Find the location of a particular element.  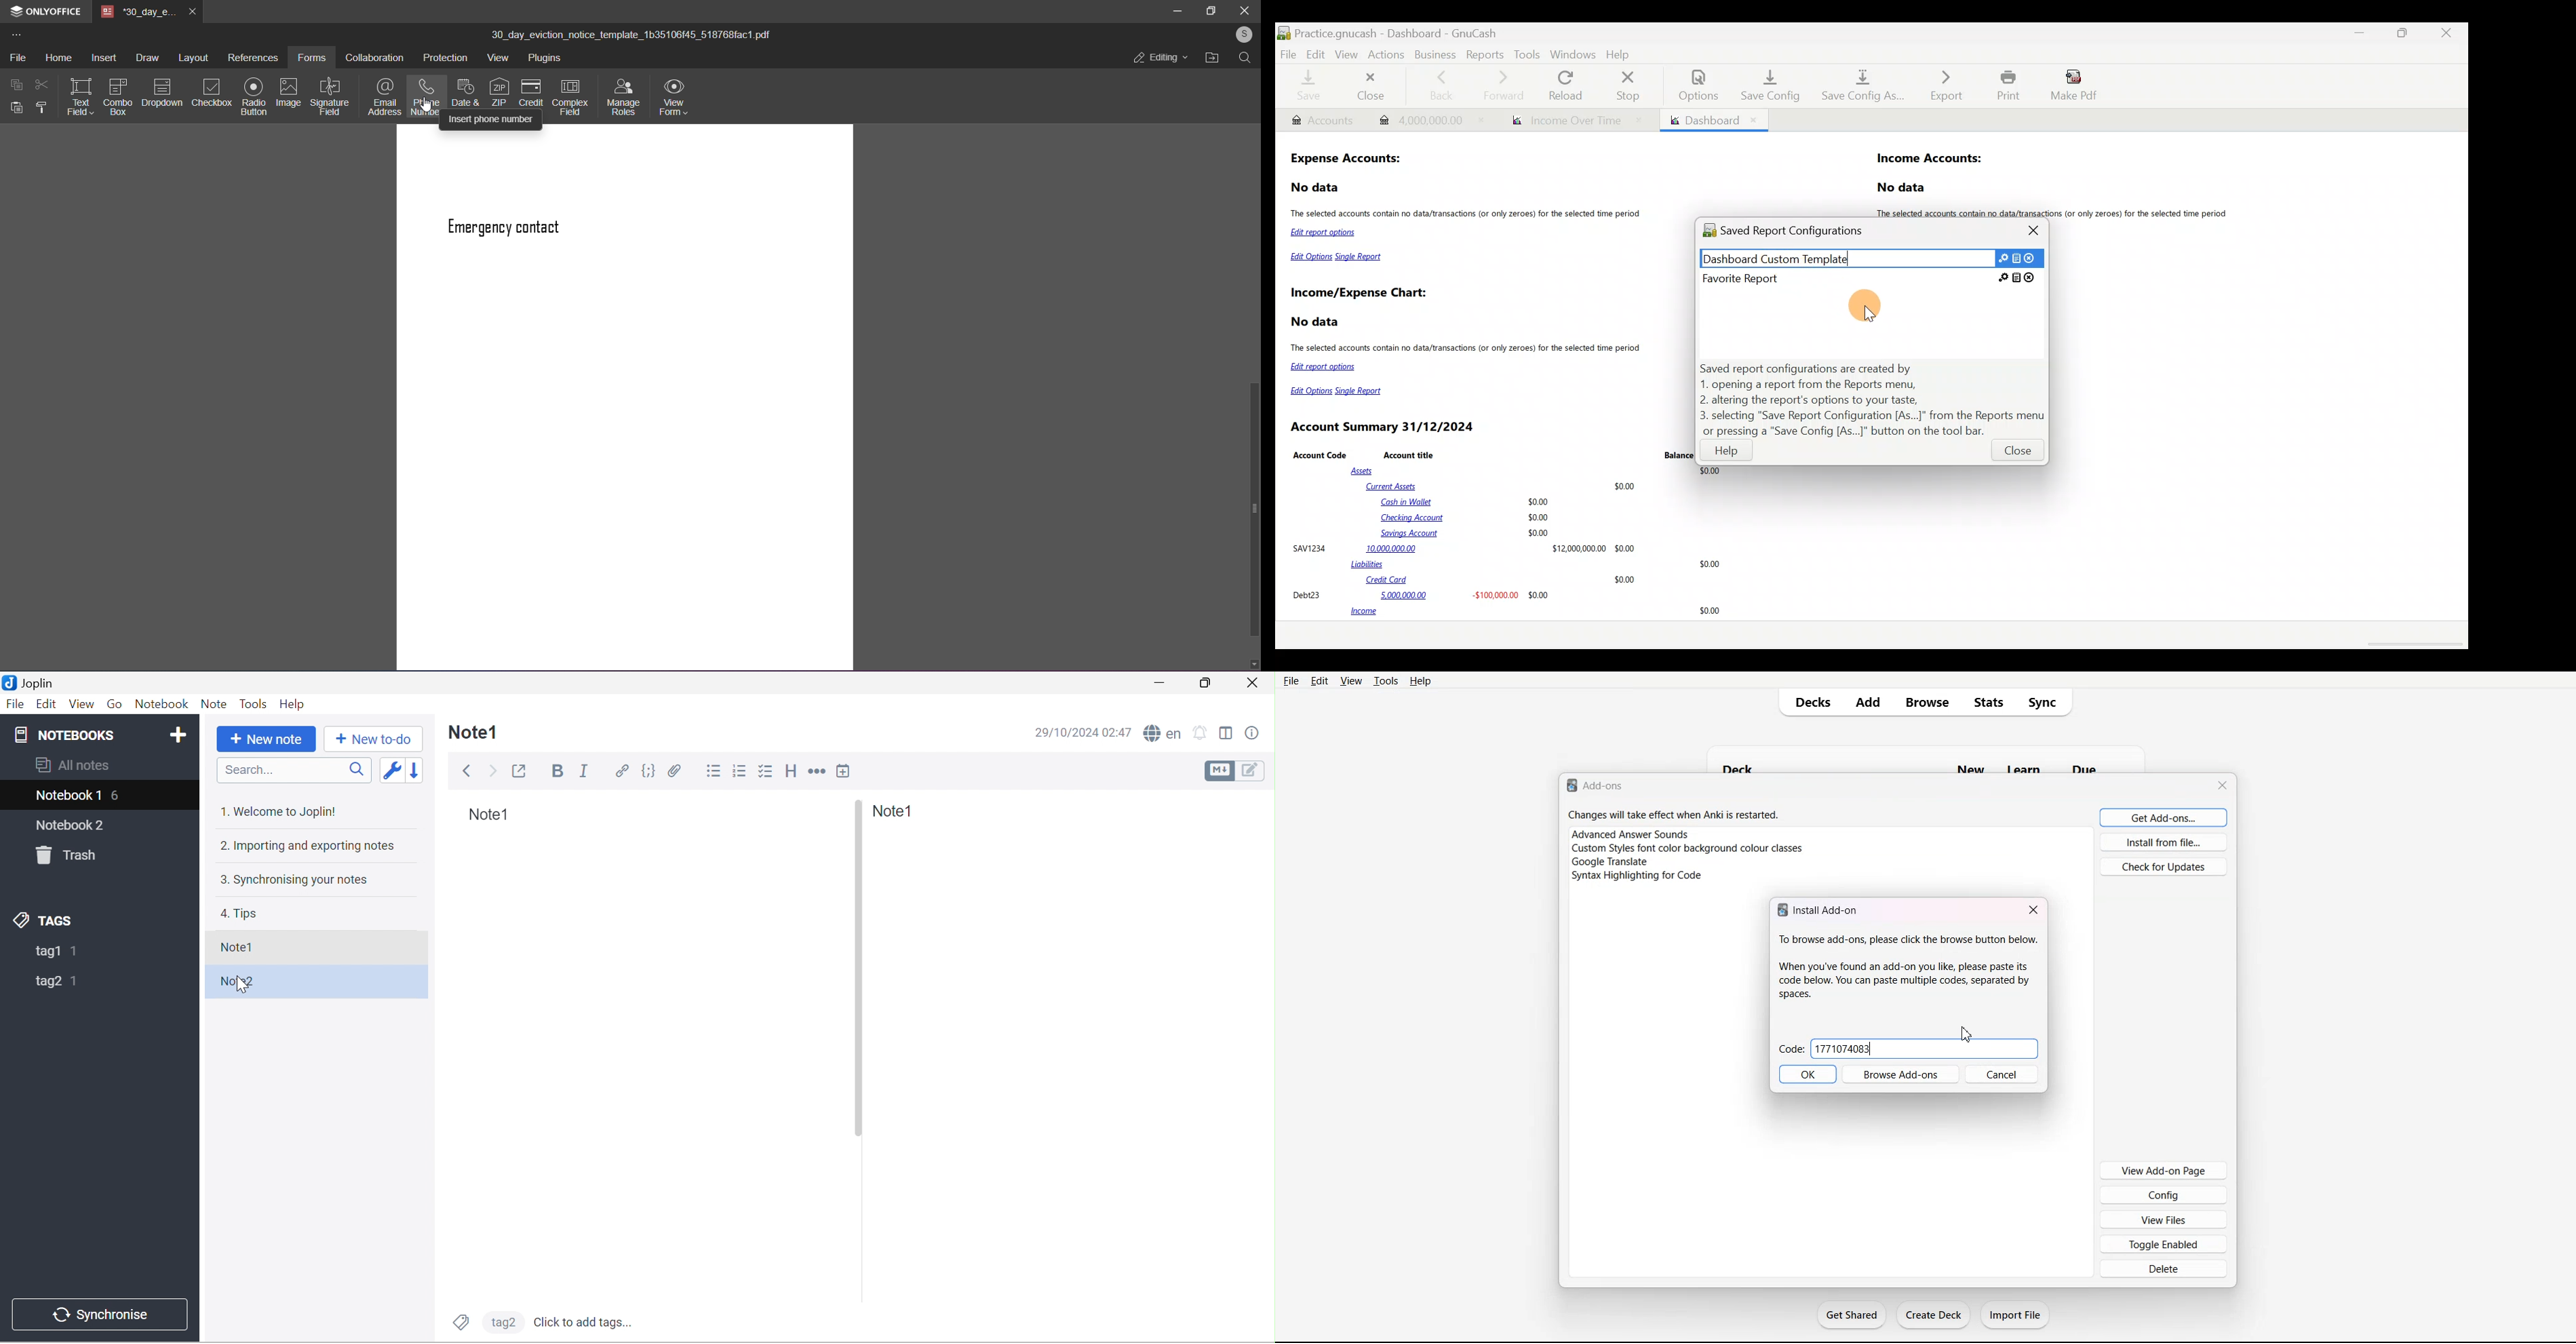

Reverse sort order is located at coordinates (415, 770).